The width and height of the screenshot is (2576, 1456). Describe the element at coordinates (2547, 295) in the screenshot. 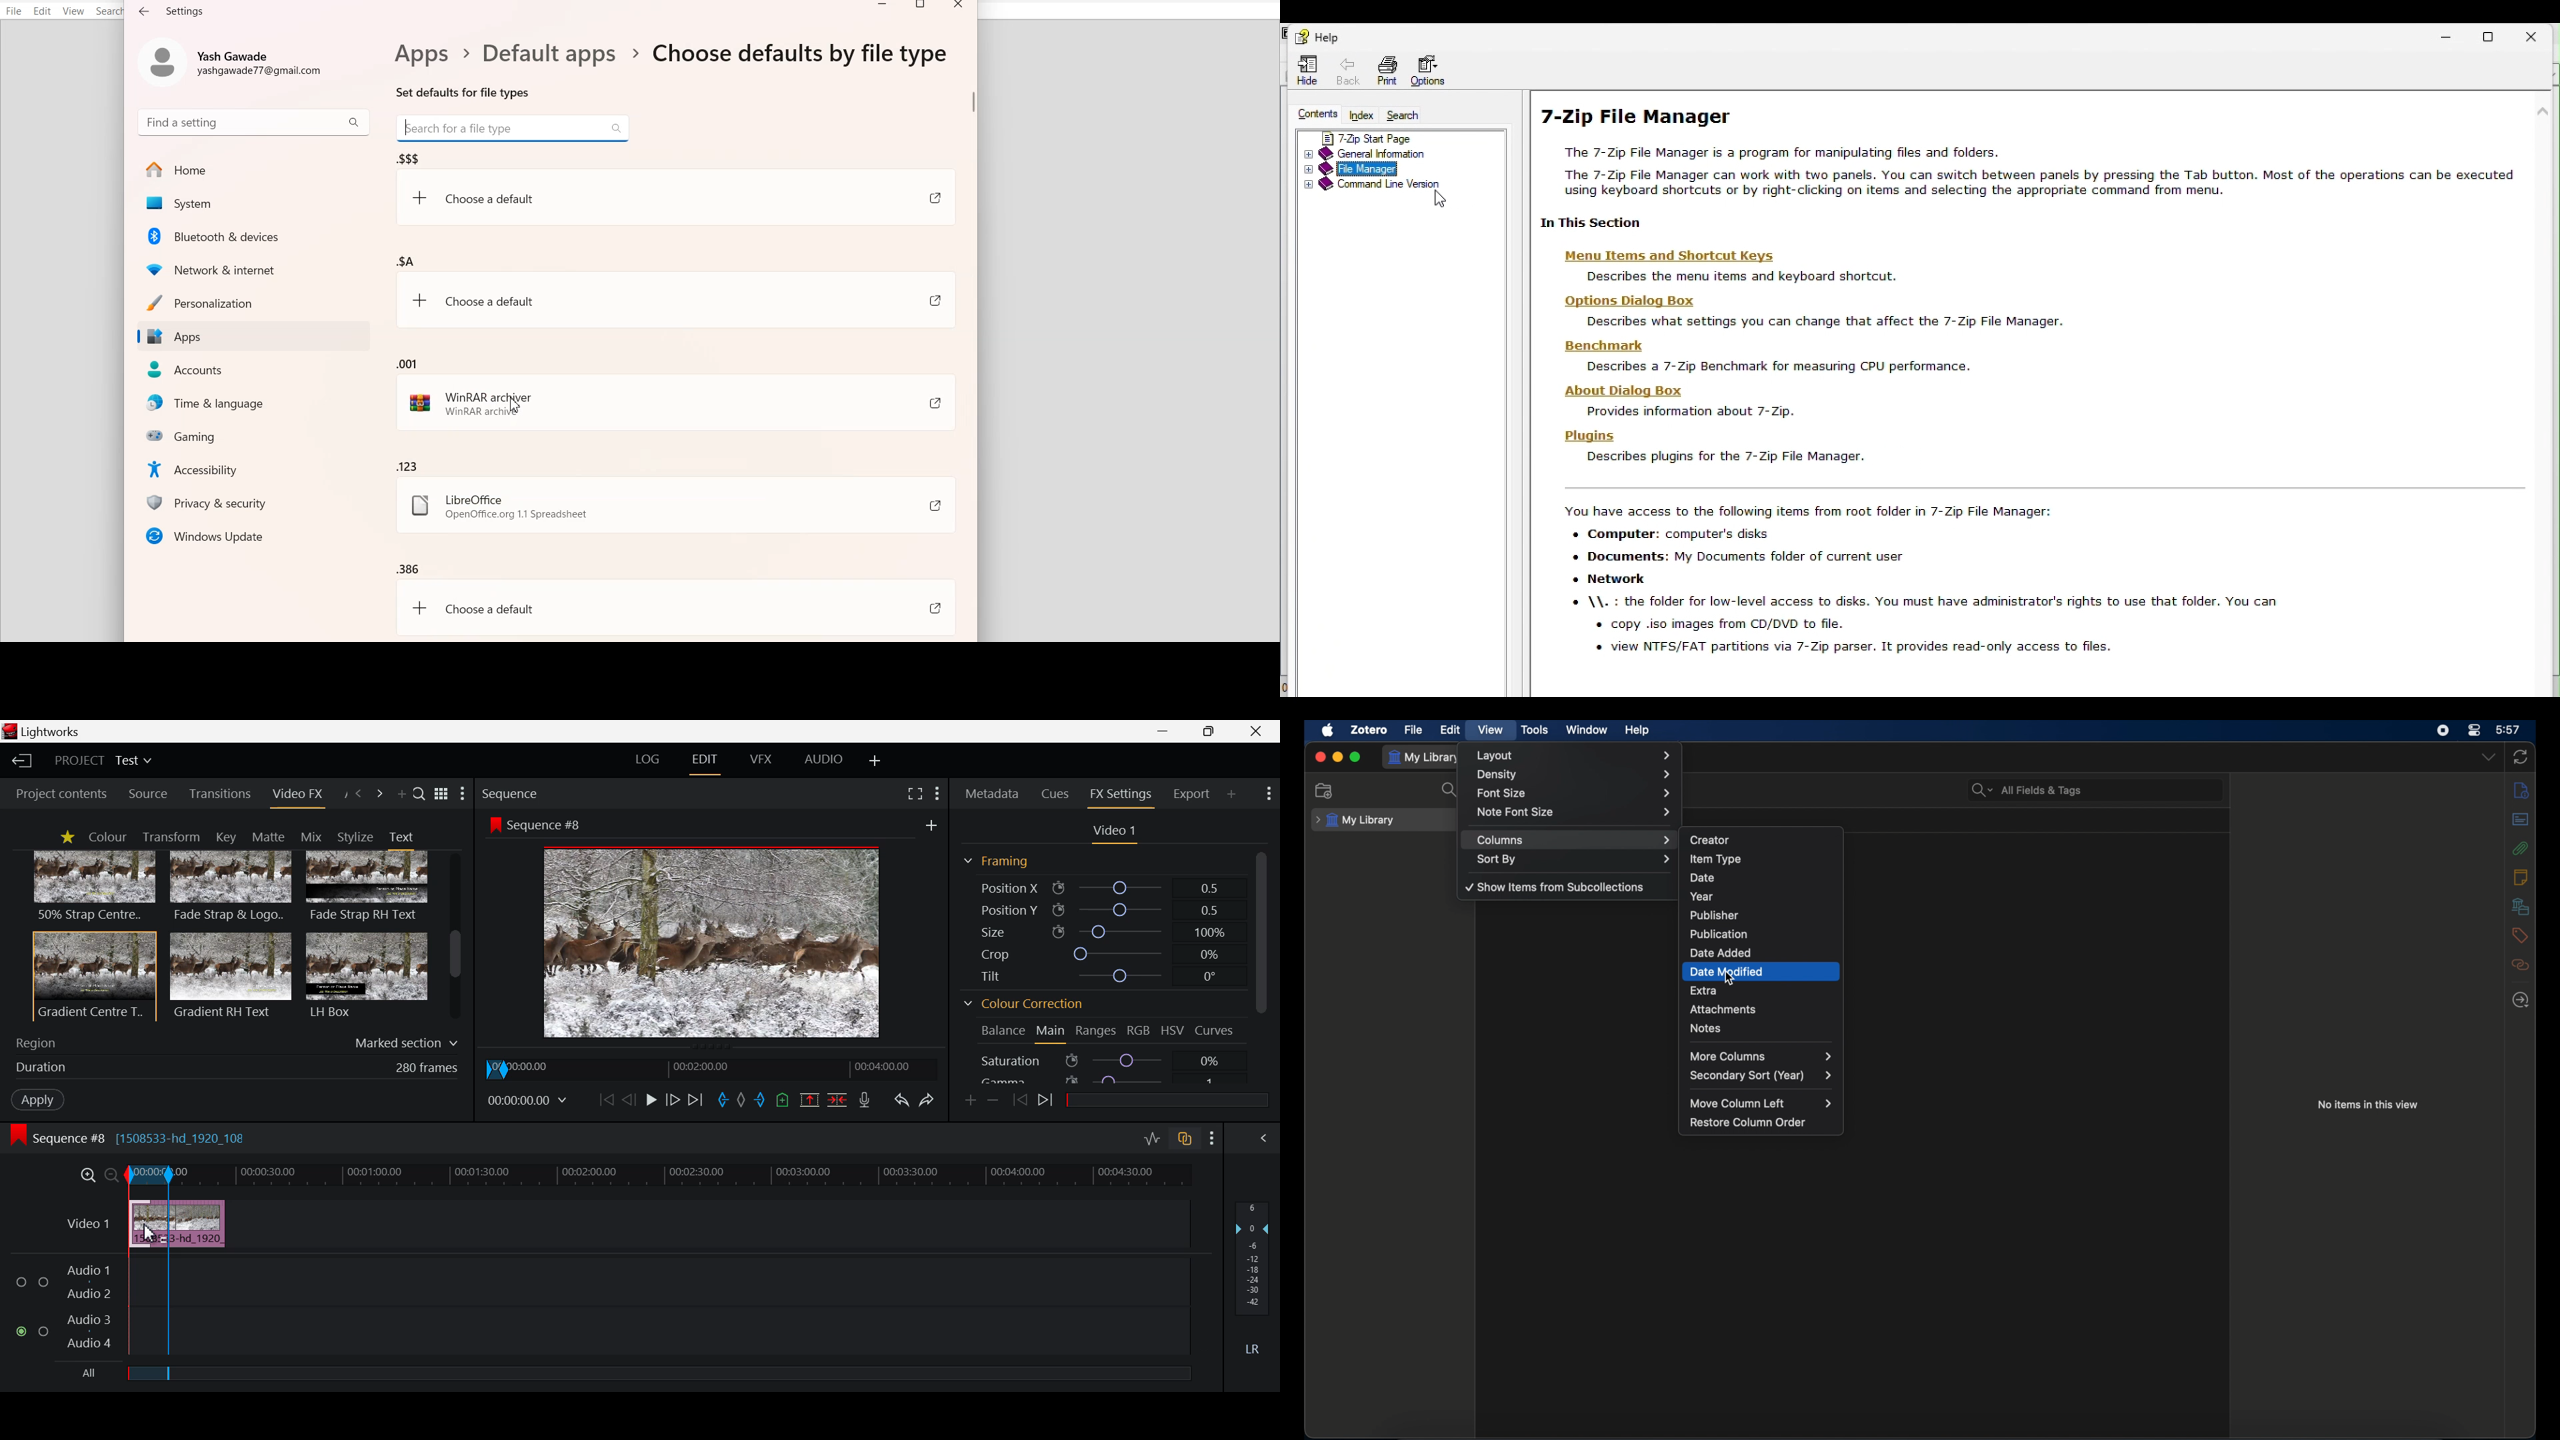

I see `scroll bar` at that location.